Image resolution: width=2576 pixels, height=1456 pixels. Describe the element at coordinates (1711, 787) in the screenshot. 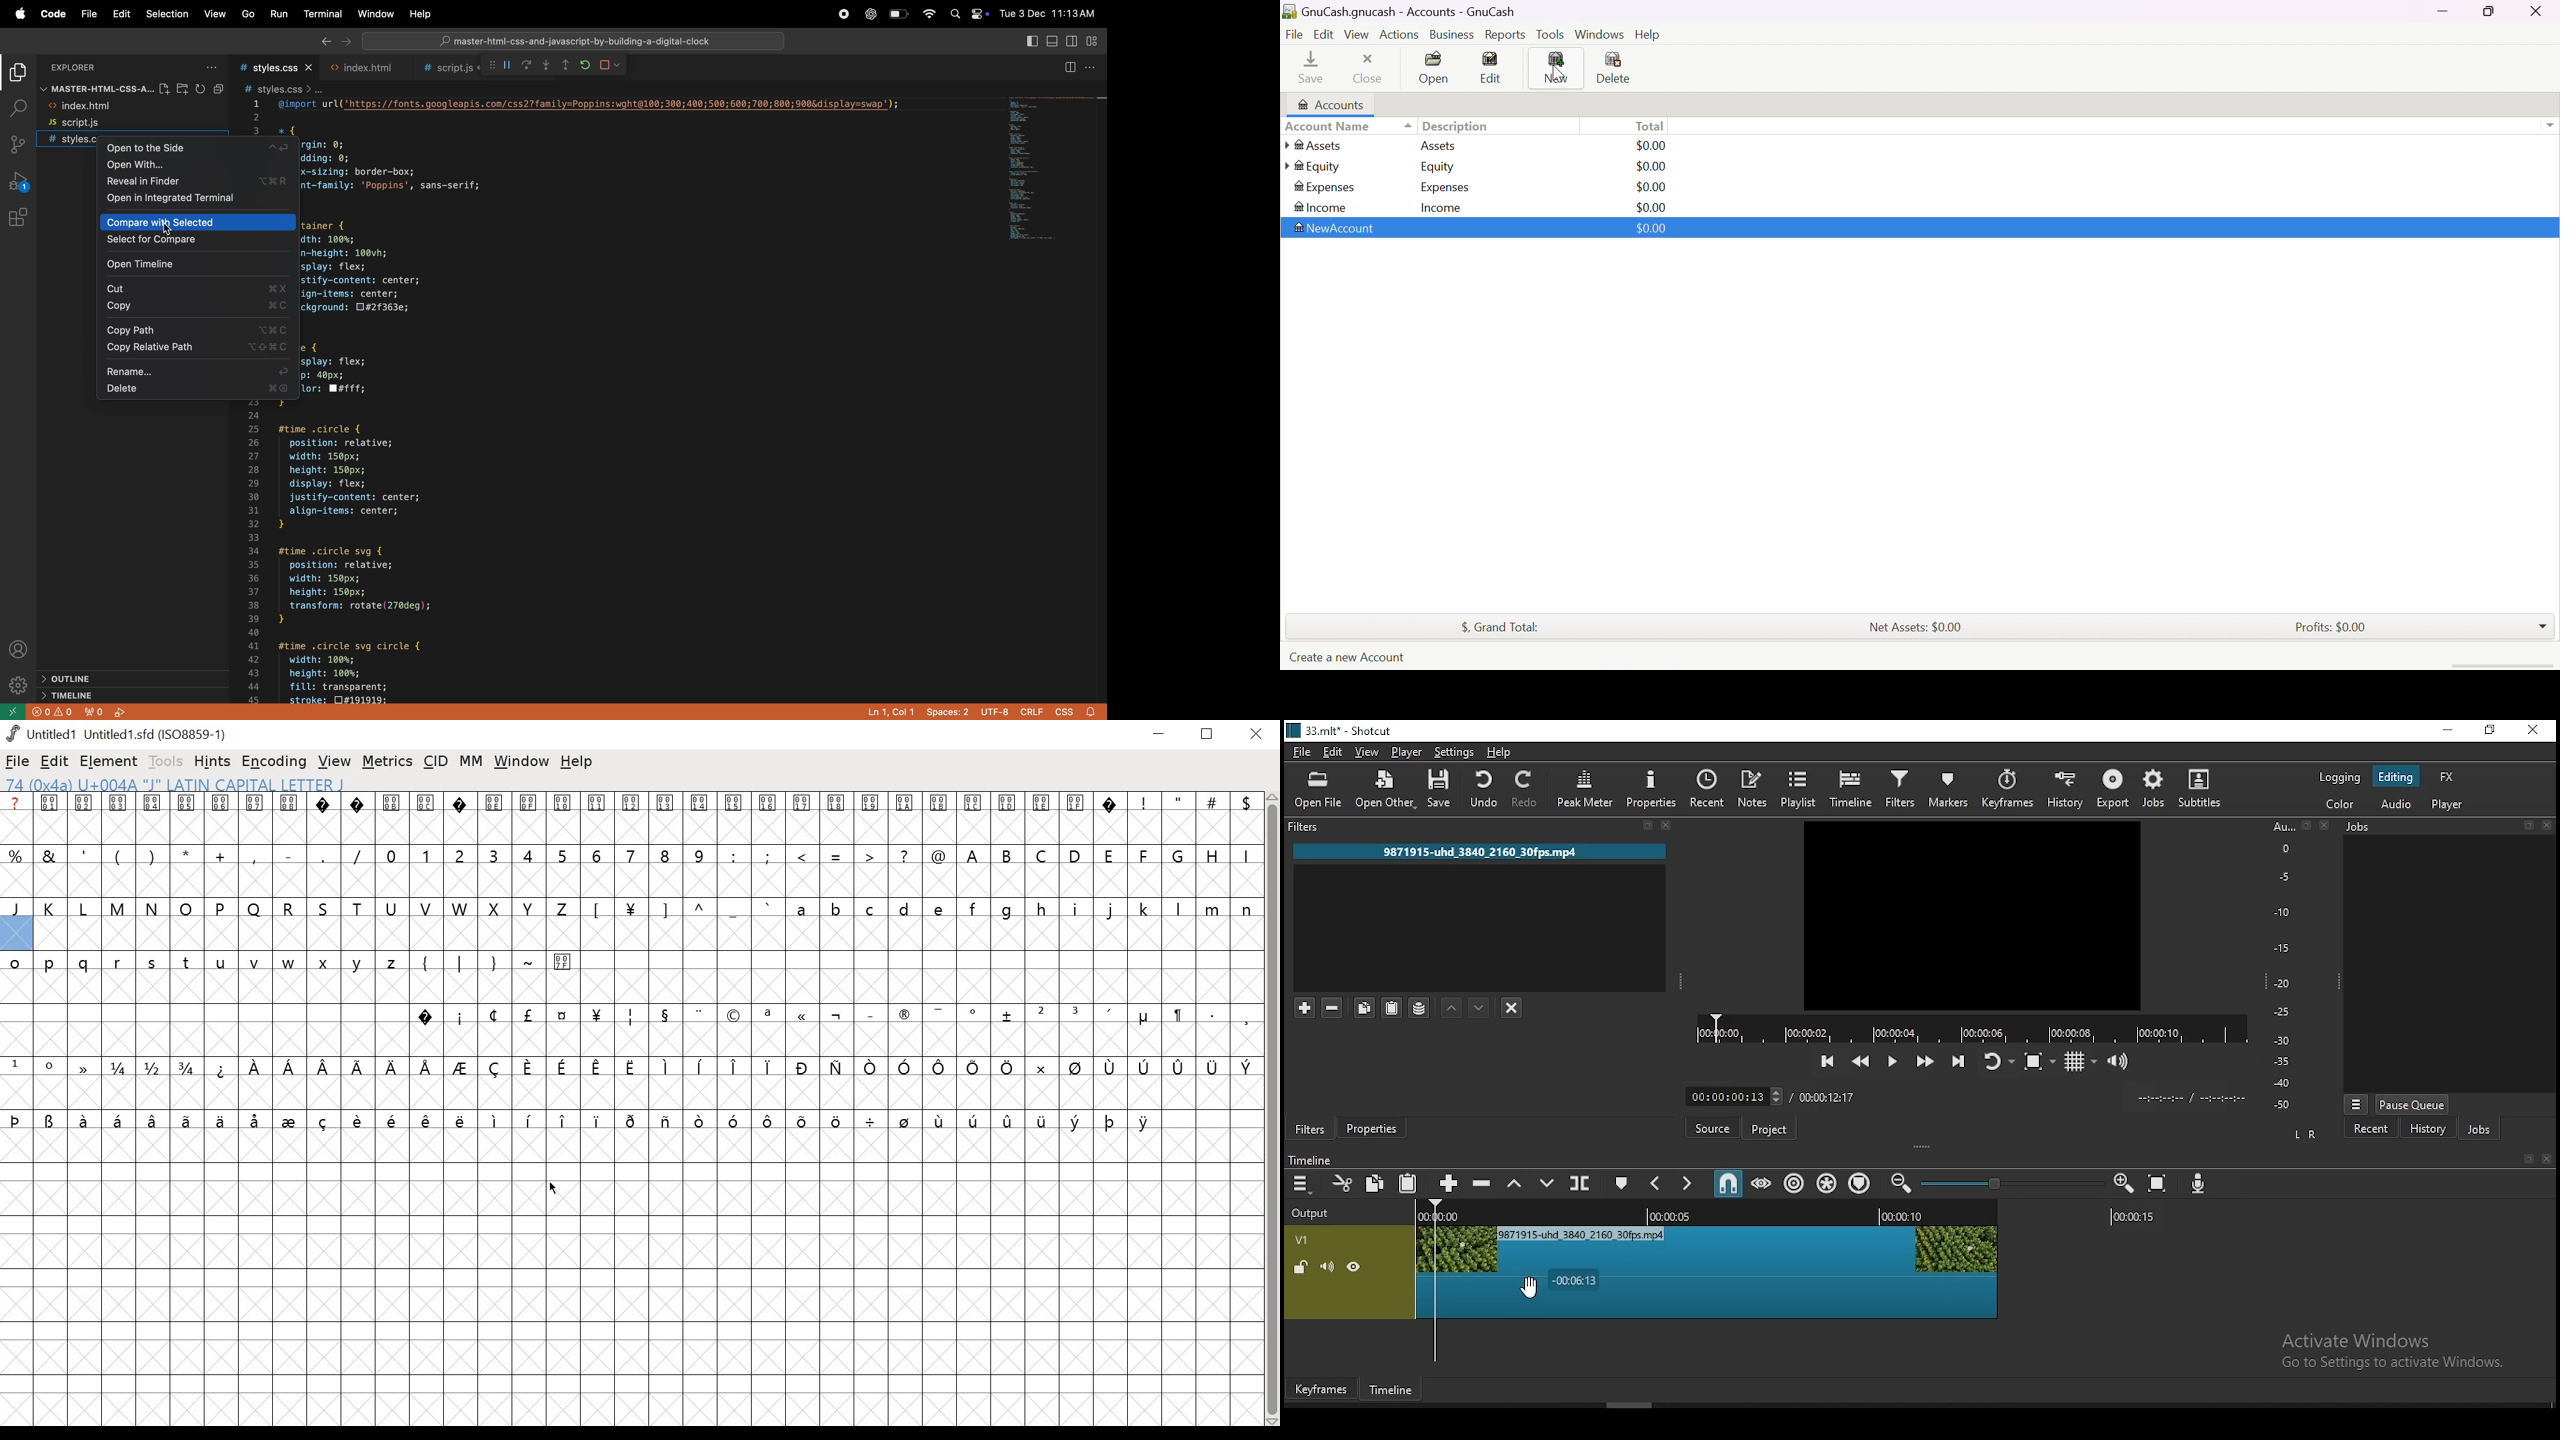

I see `split at playhead` at that location.